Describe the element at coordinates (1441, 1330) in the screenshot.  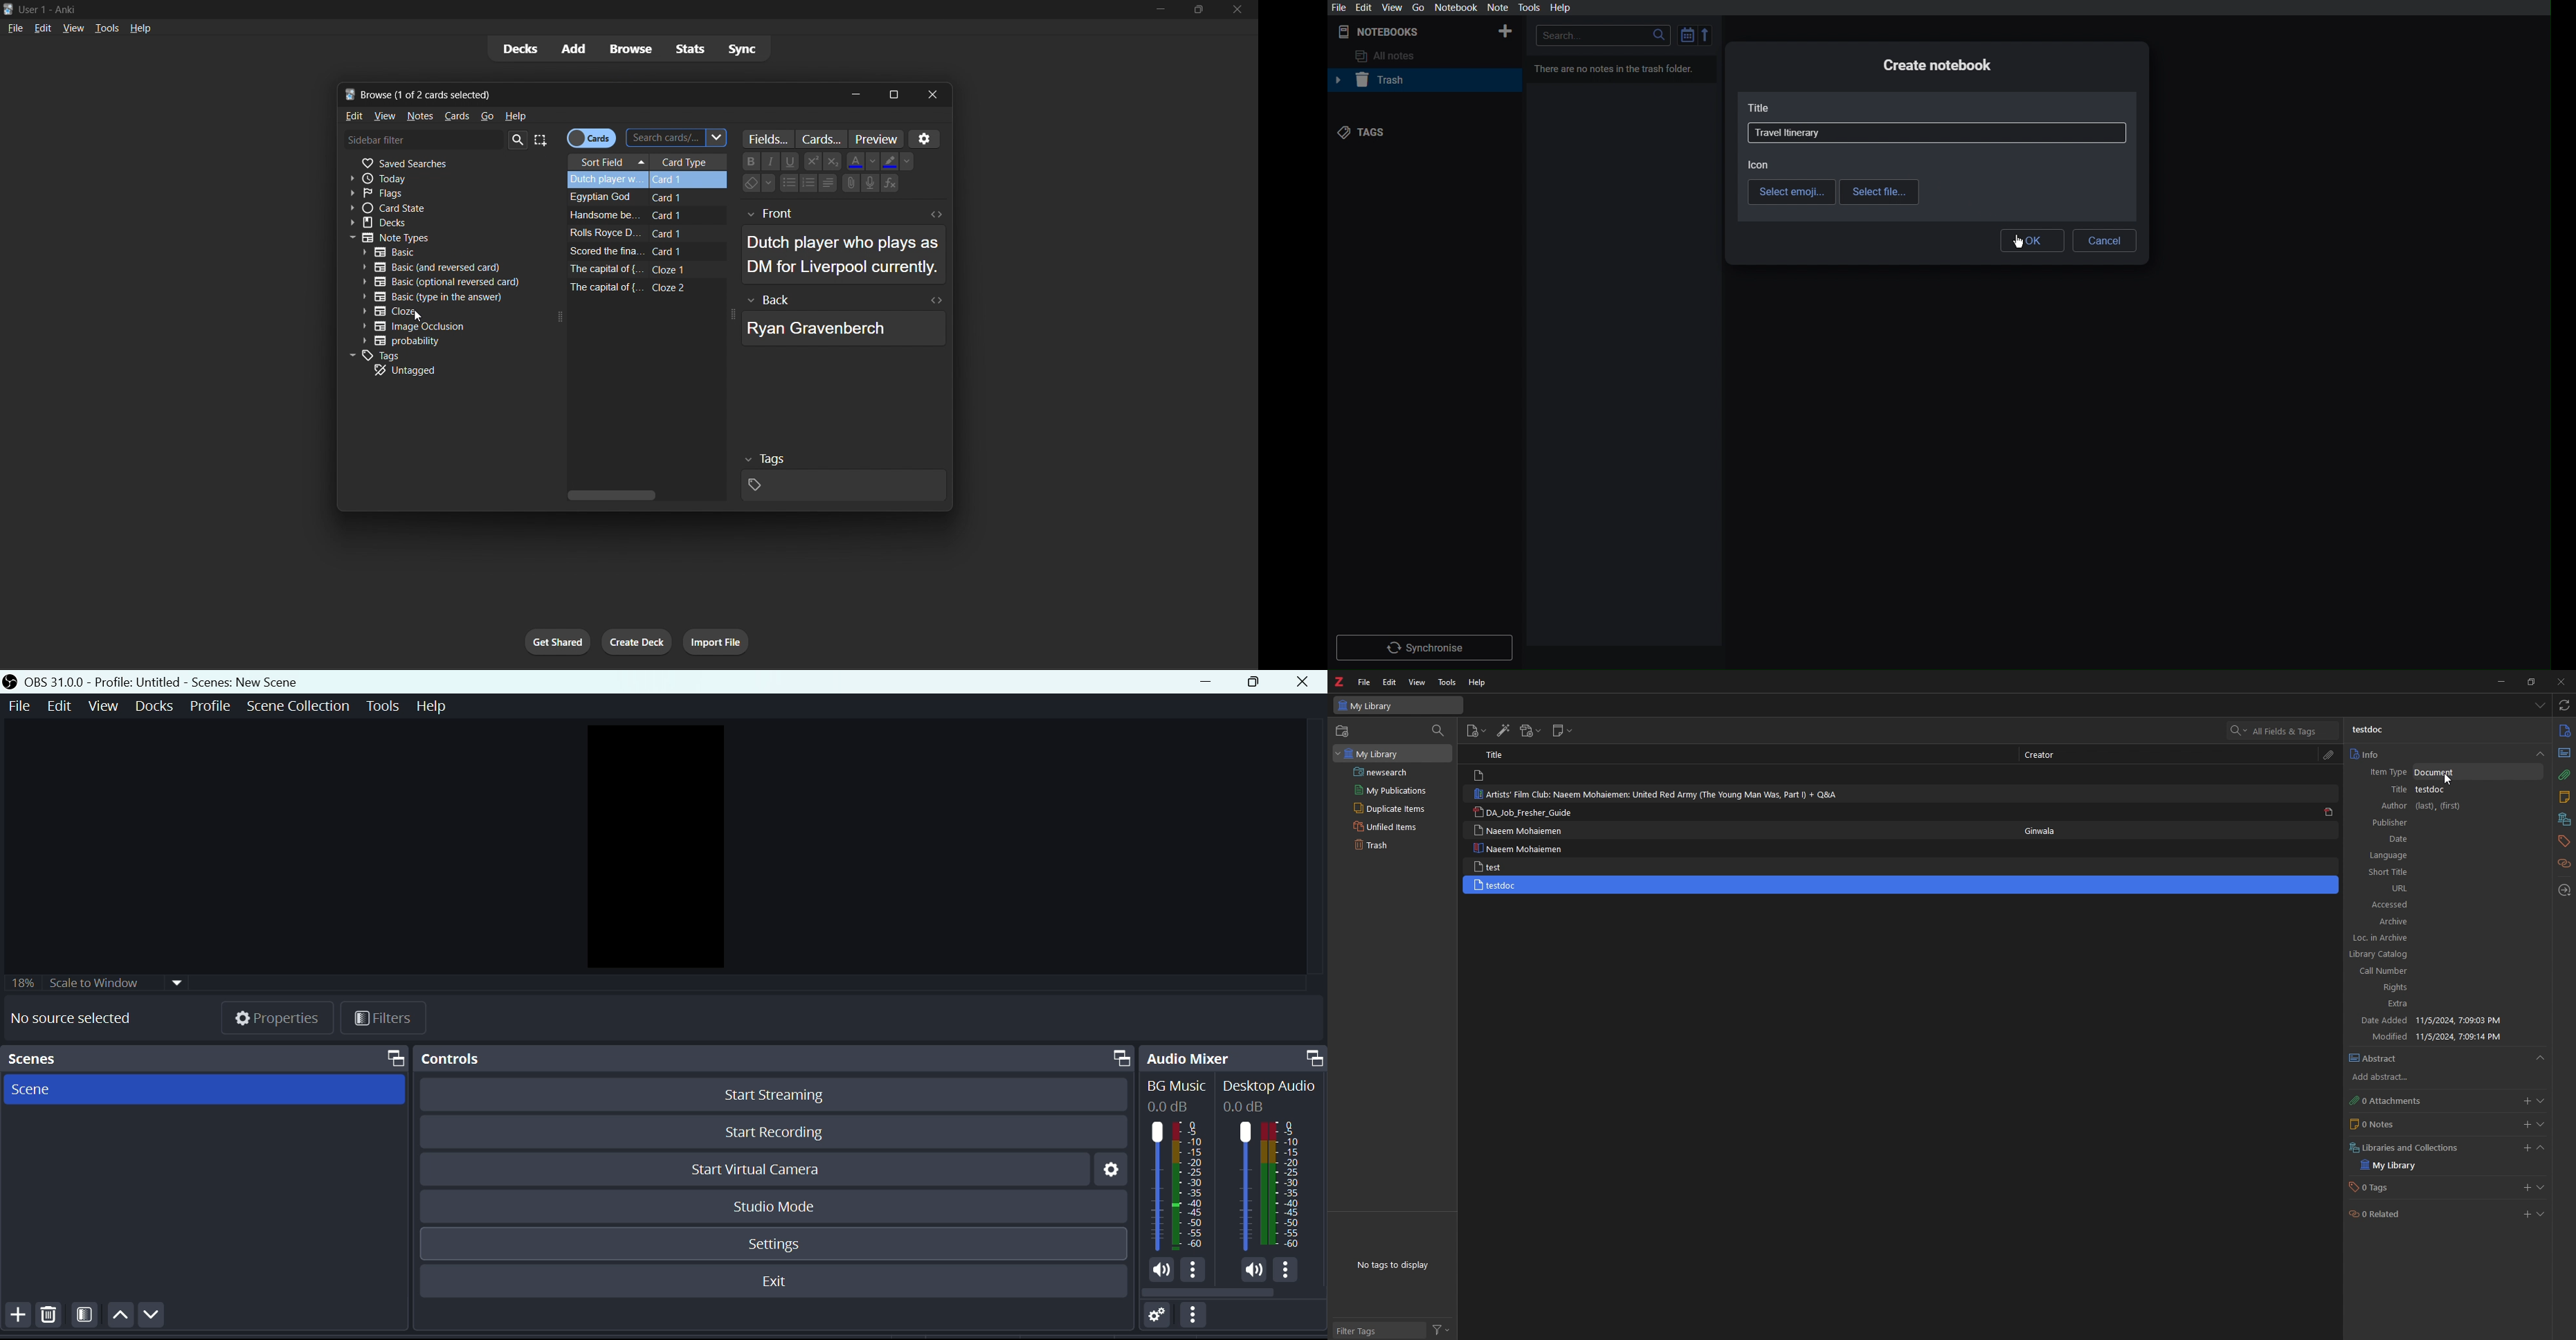
I see `filter` at that location.